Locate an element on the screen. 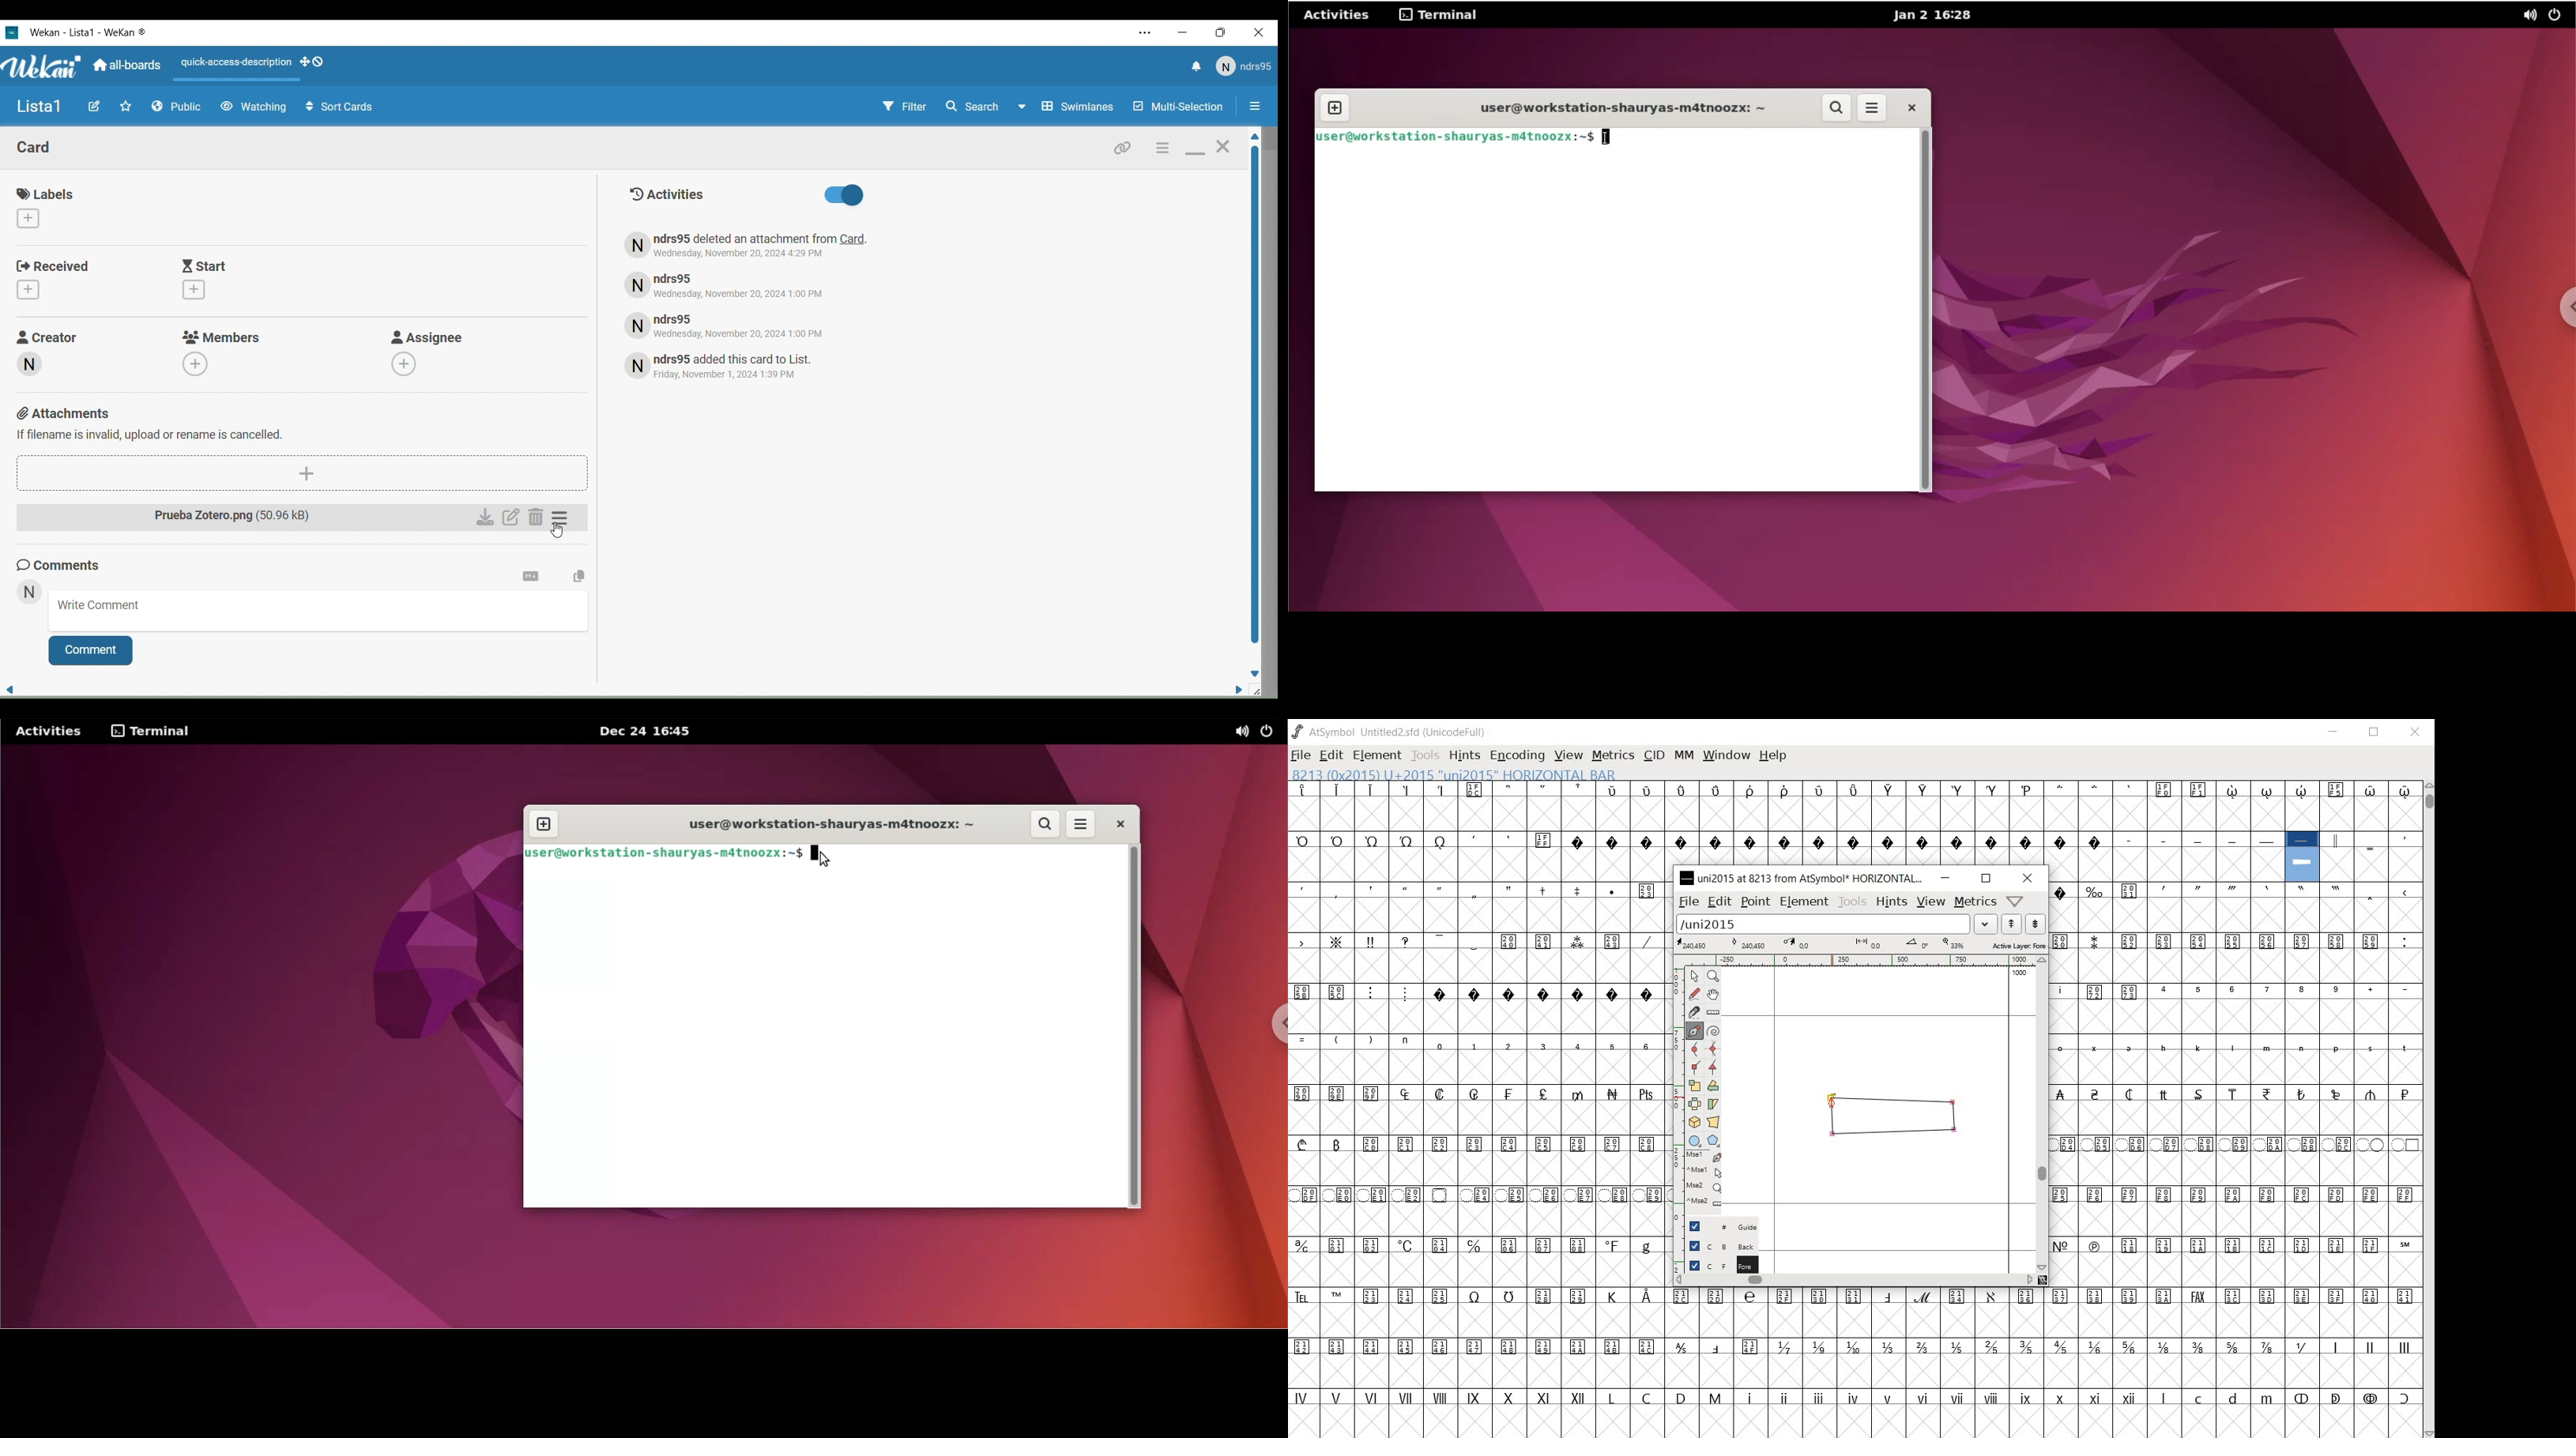  Activities is located at coordinates (1338, 16).